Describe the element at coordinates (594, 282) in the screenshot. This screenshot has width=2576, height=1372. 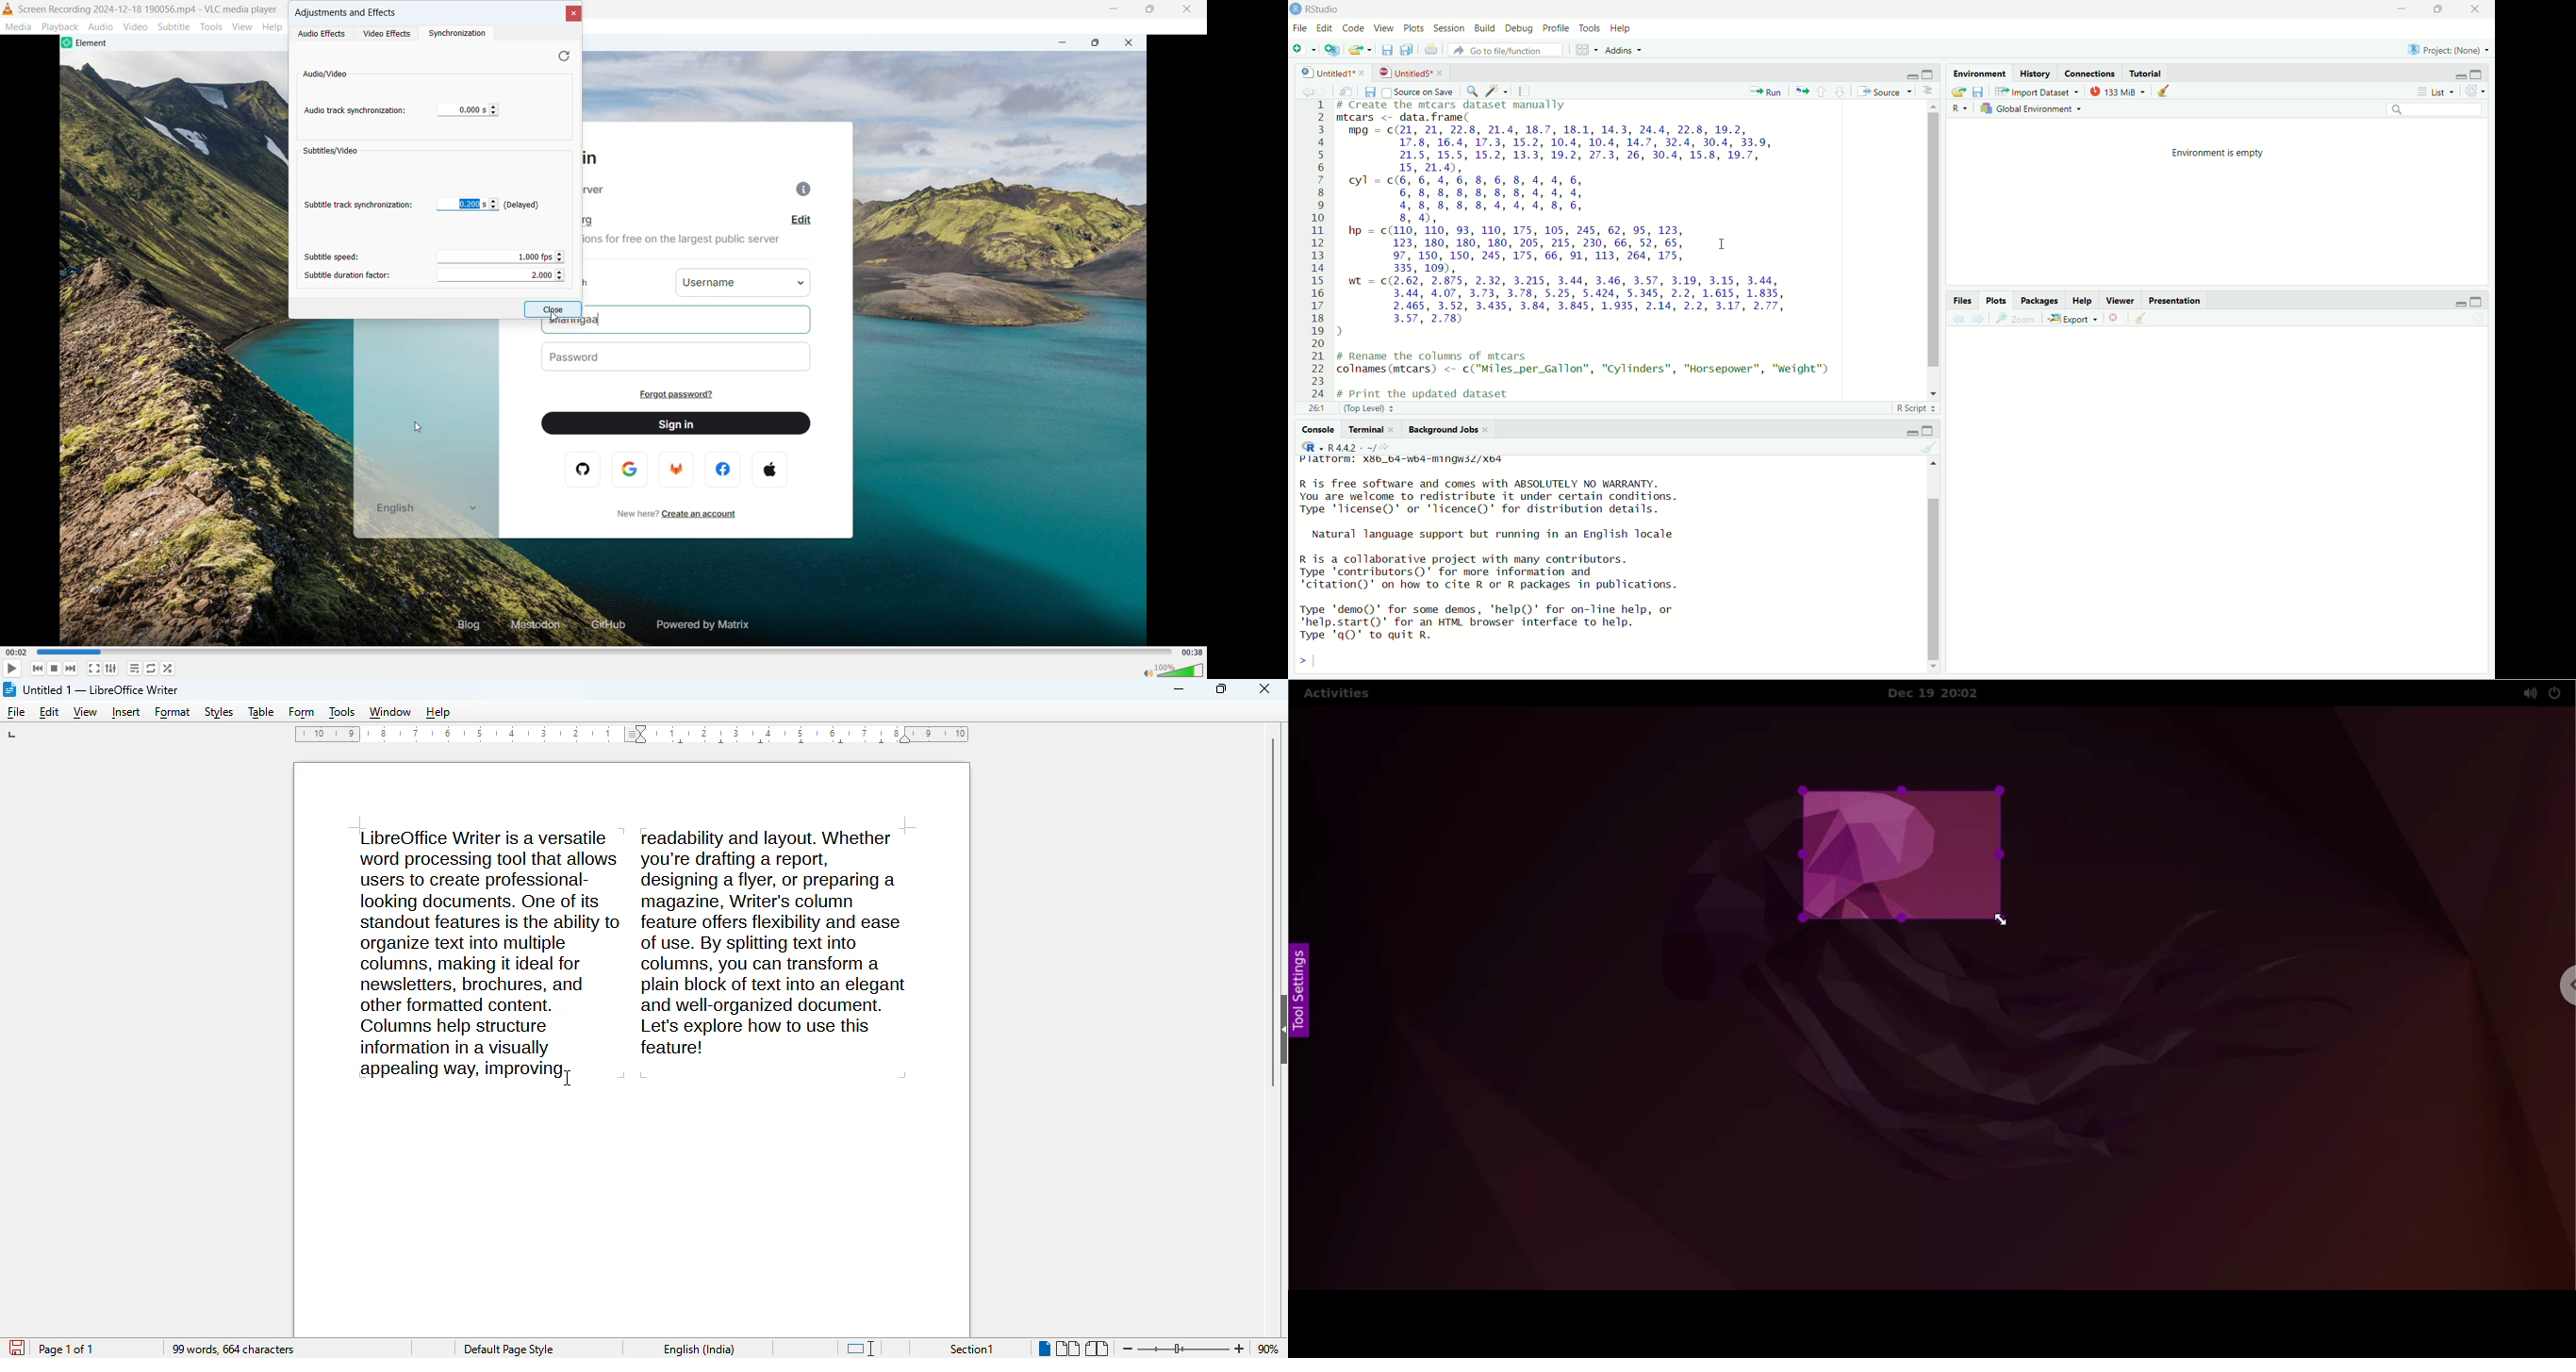
I see `sign in with` at that location.